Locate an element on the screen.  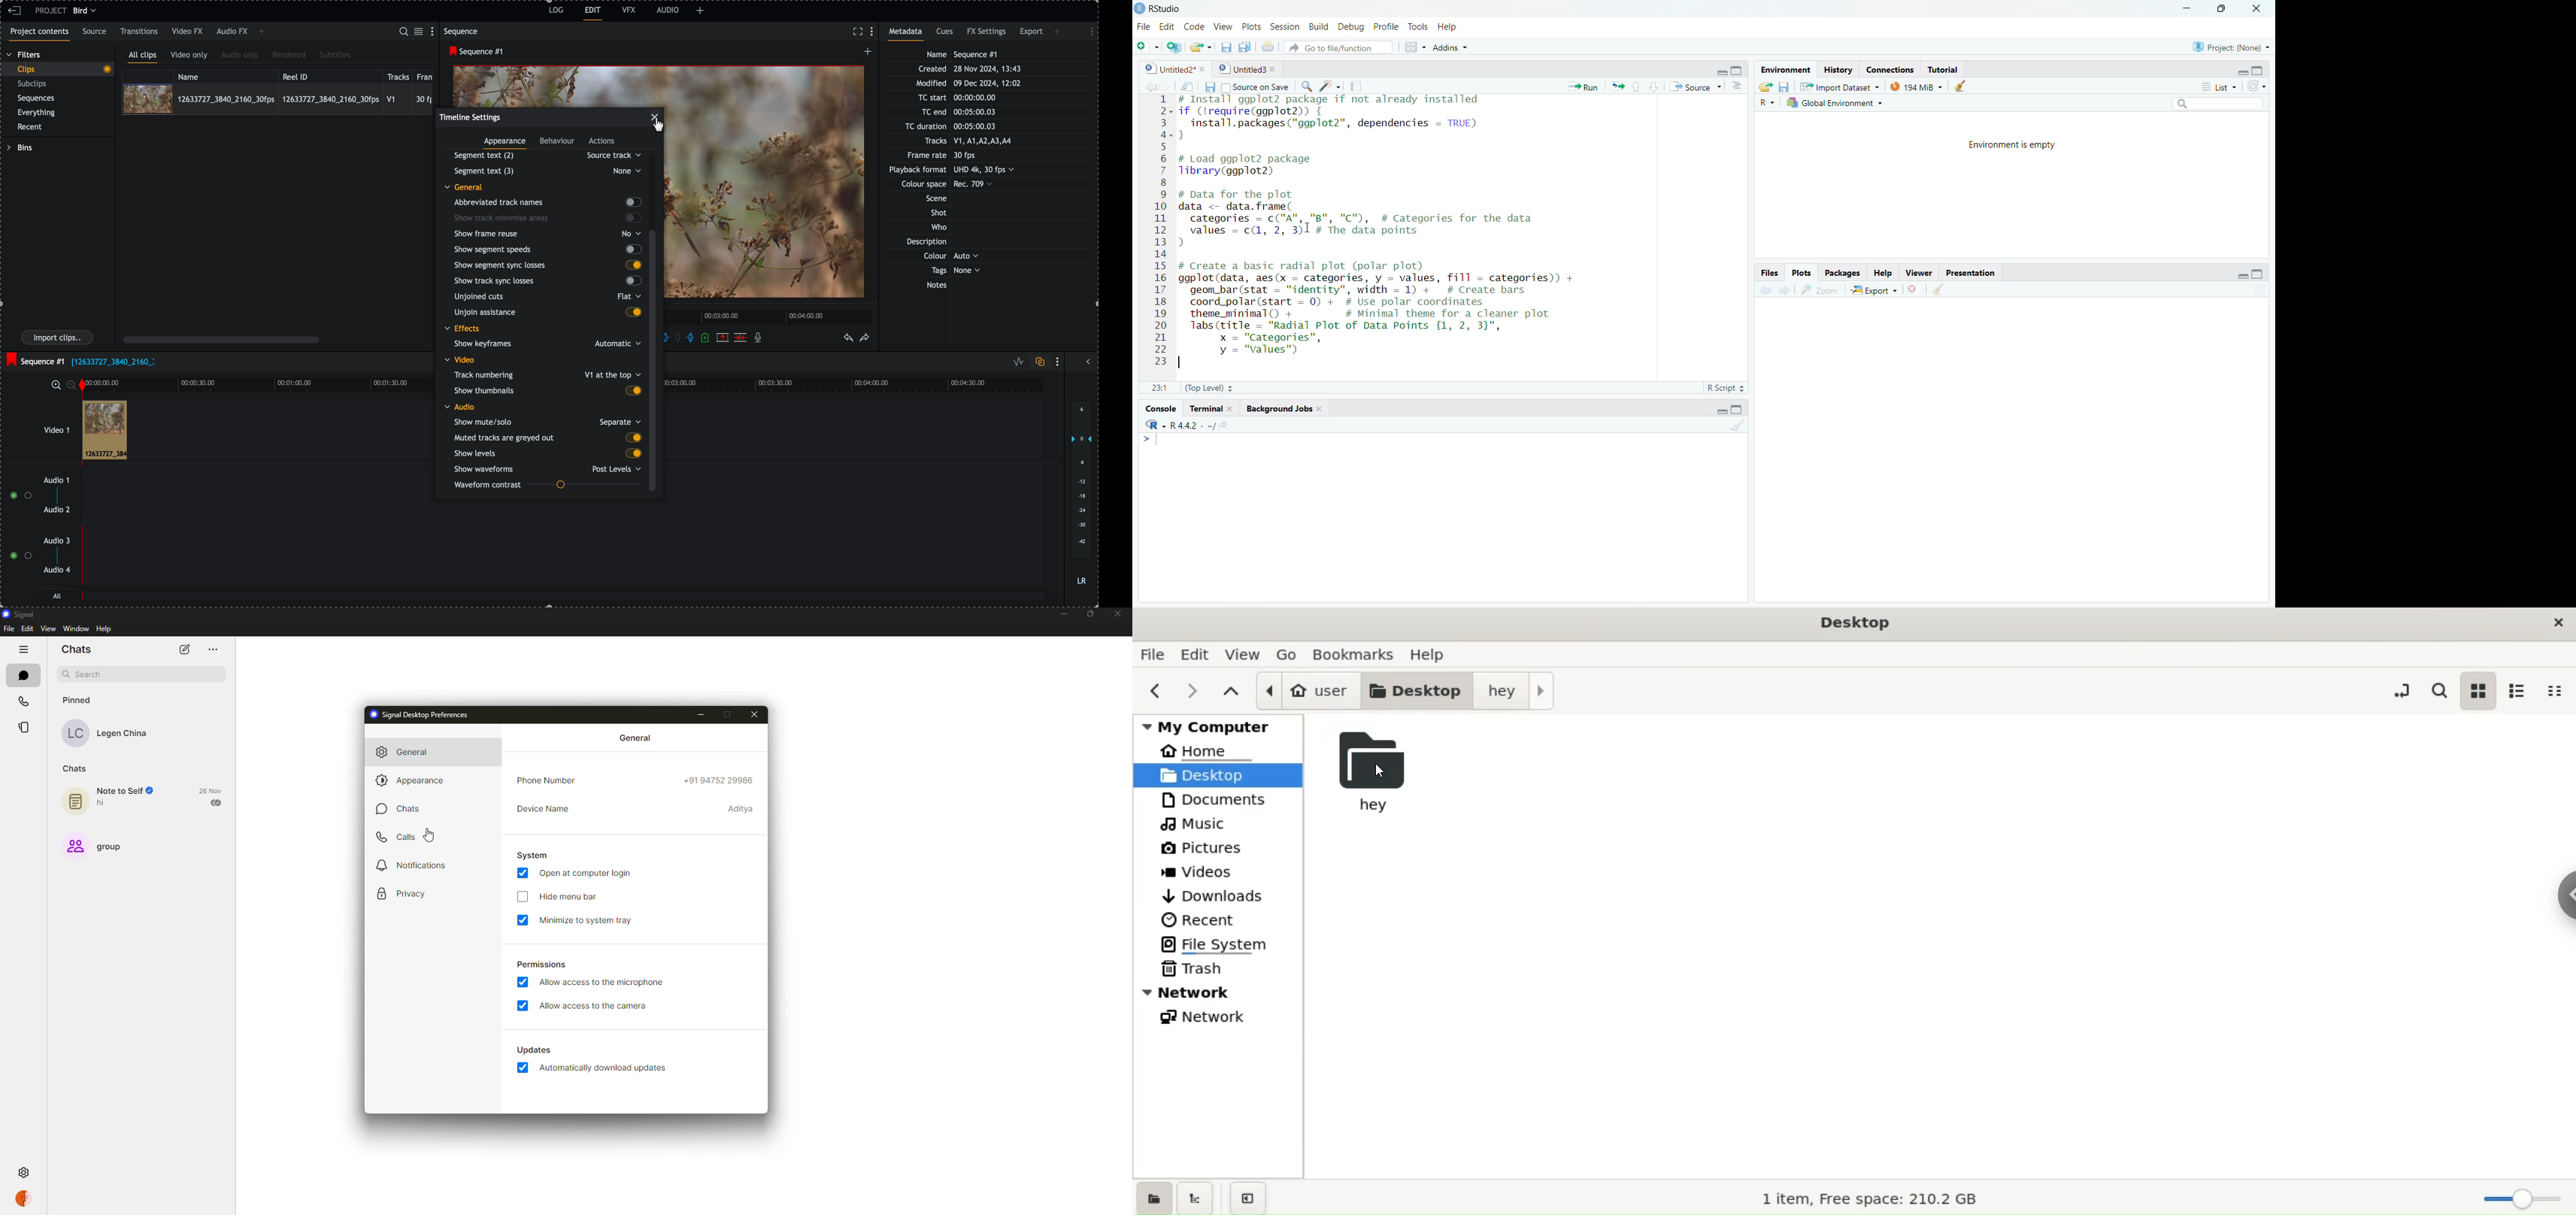
Refresh theme is located at coordinates (2259, 85).